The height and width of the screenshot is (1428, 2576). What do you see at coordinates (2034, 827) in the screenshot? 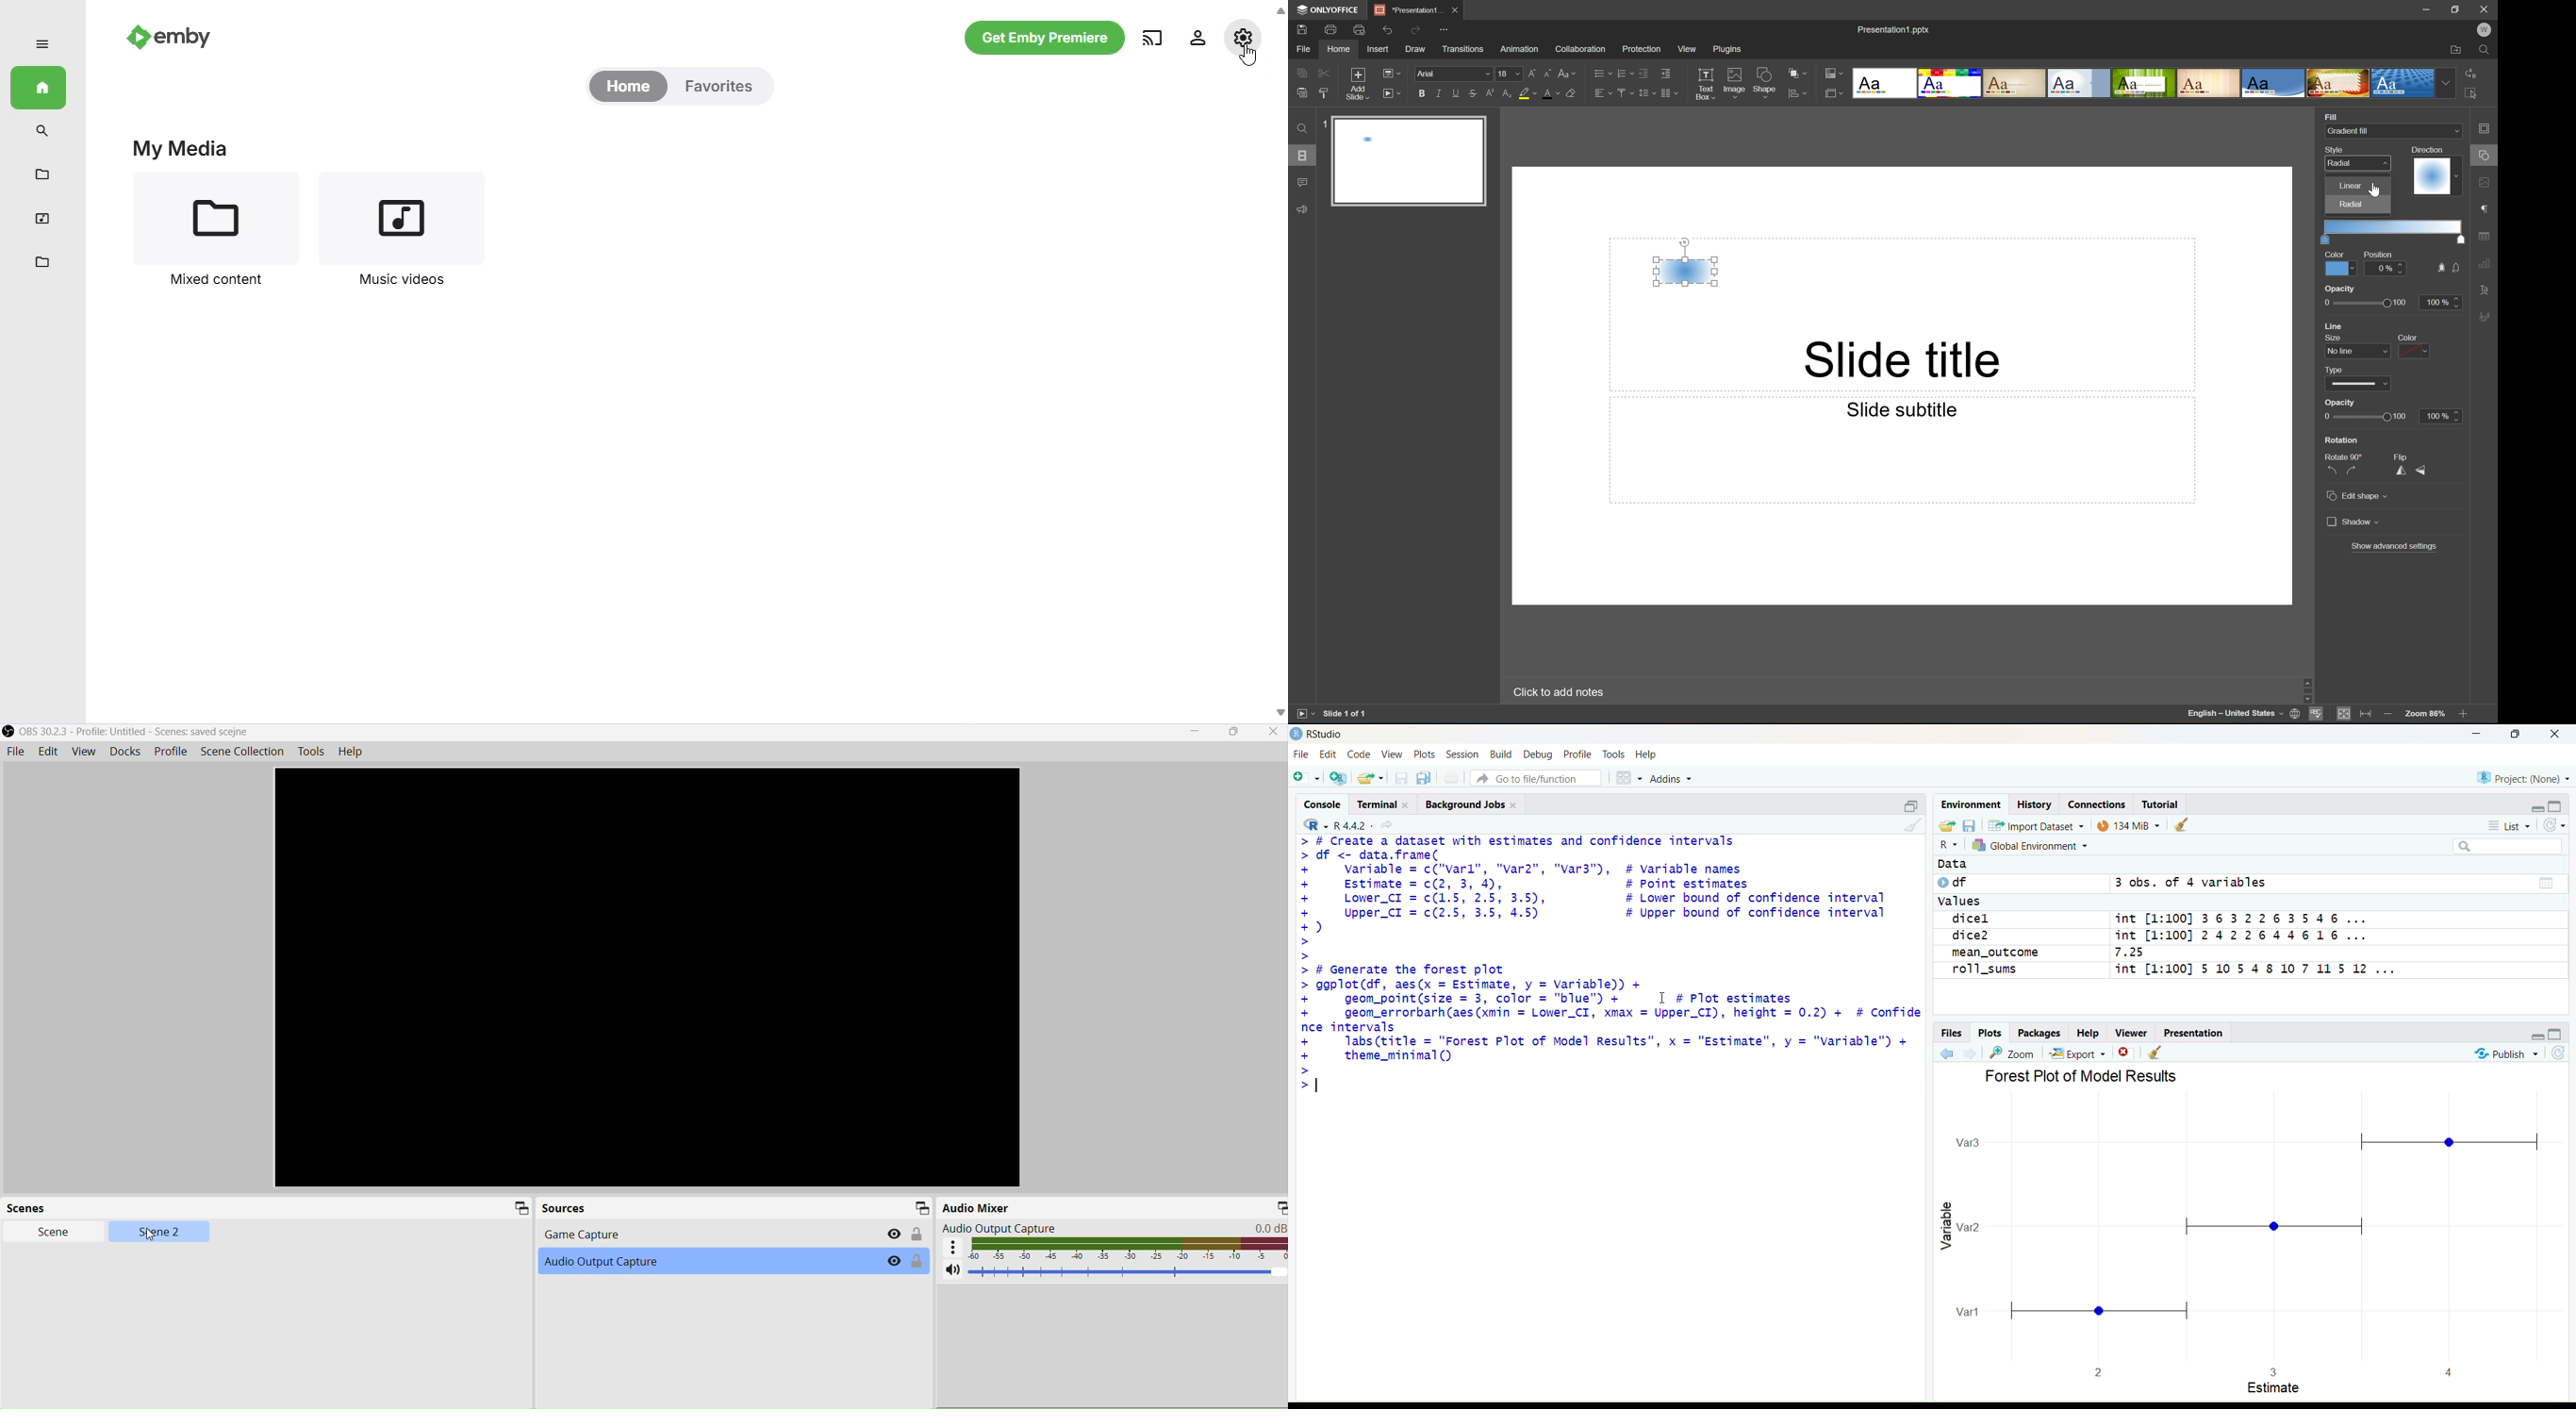
I see `Import Datase` at bounding box center [2034, 827].